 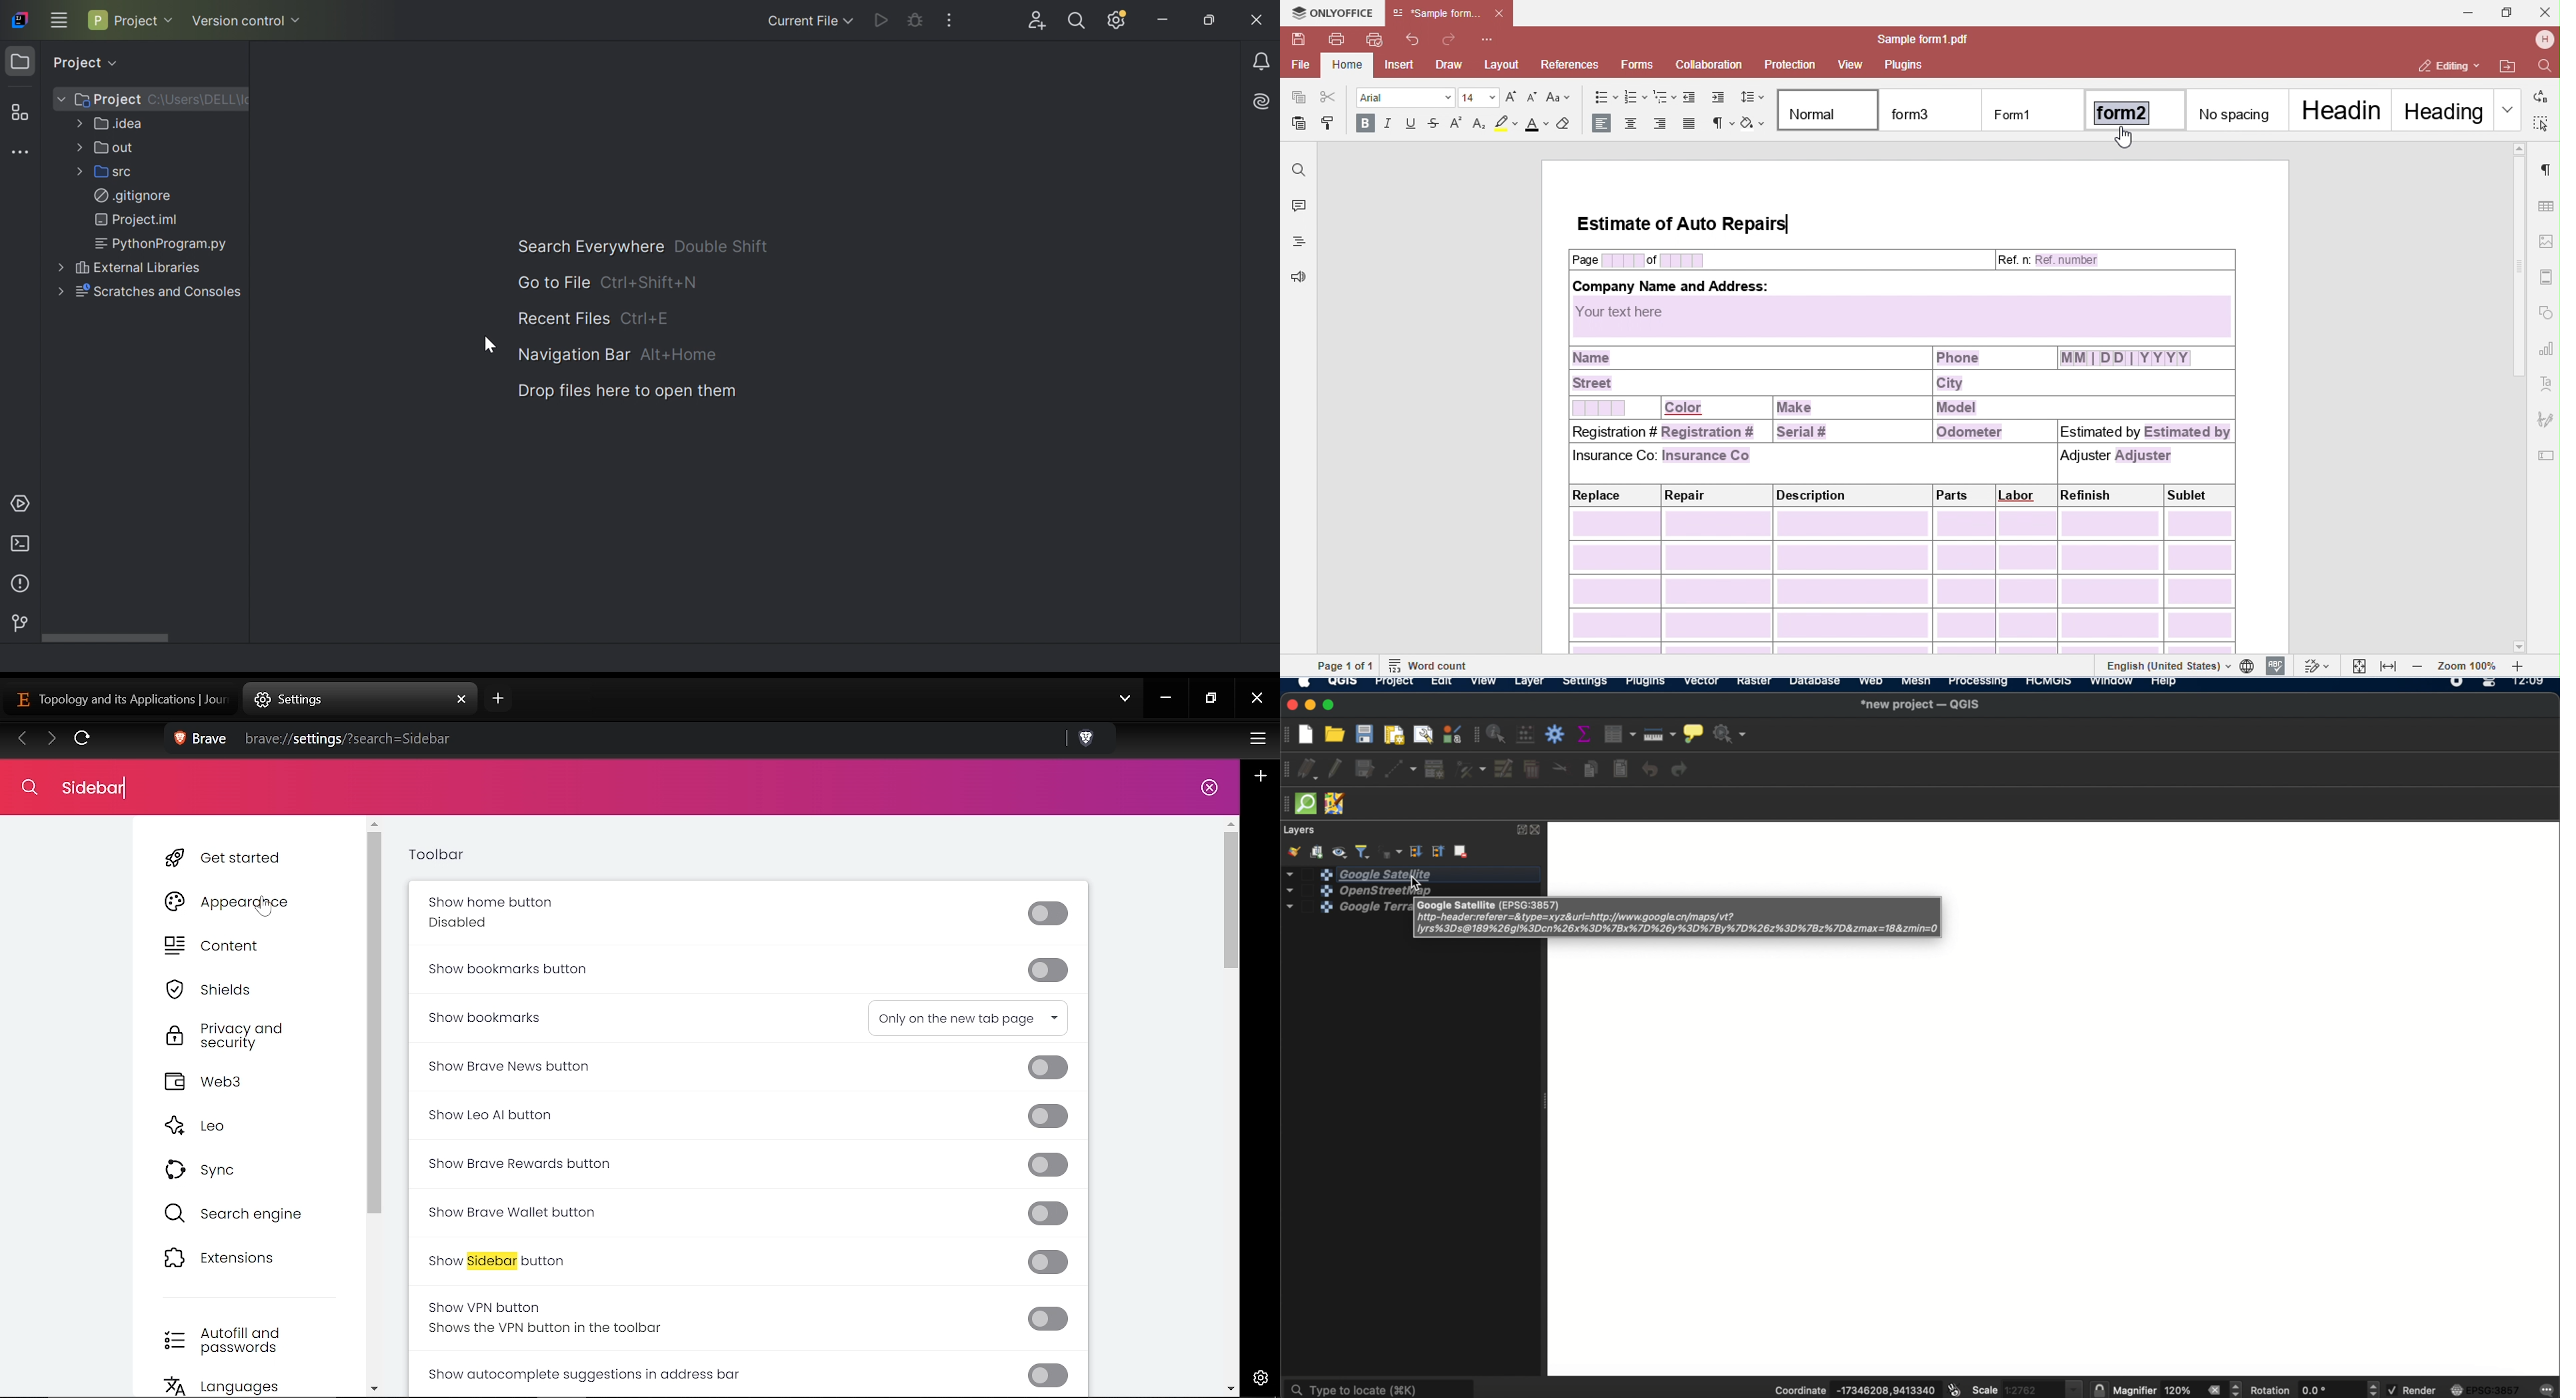 What do you see at coordinates (1474, 735) in the screenshot?
I see `attributes toolbar` at bounding box center [1474, 735].